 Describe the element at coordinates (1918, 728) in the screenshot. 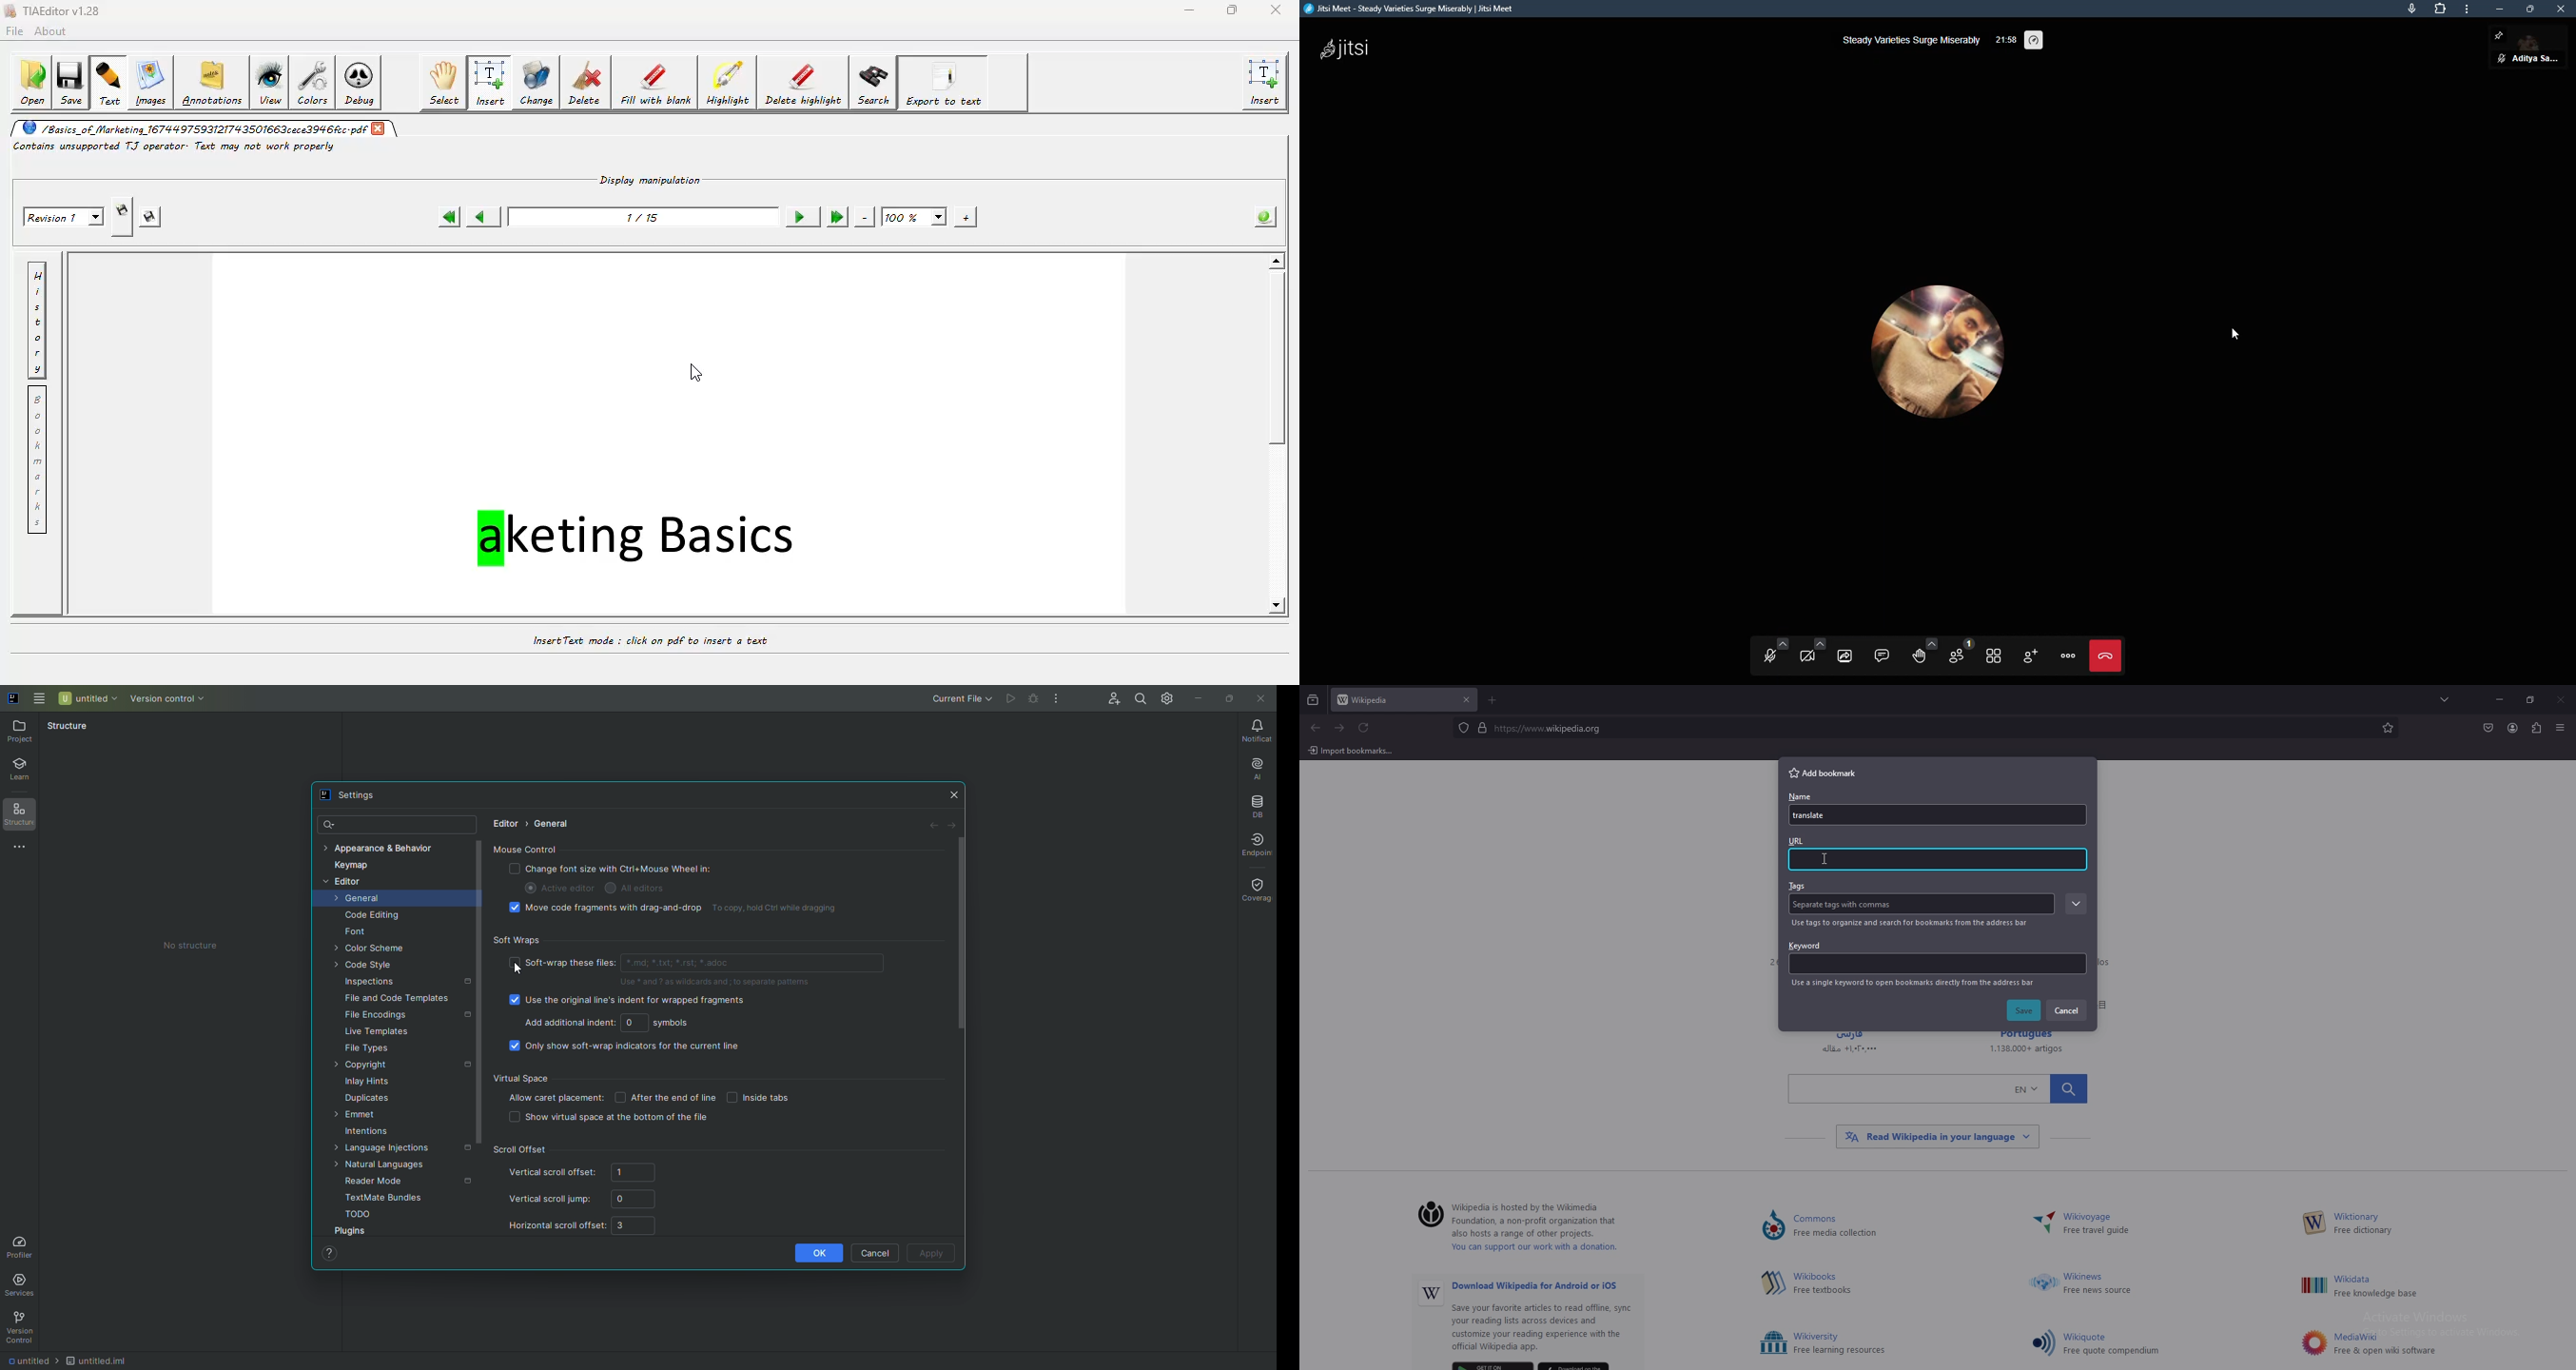

I see `search bar` at that location.